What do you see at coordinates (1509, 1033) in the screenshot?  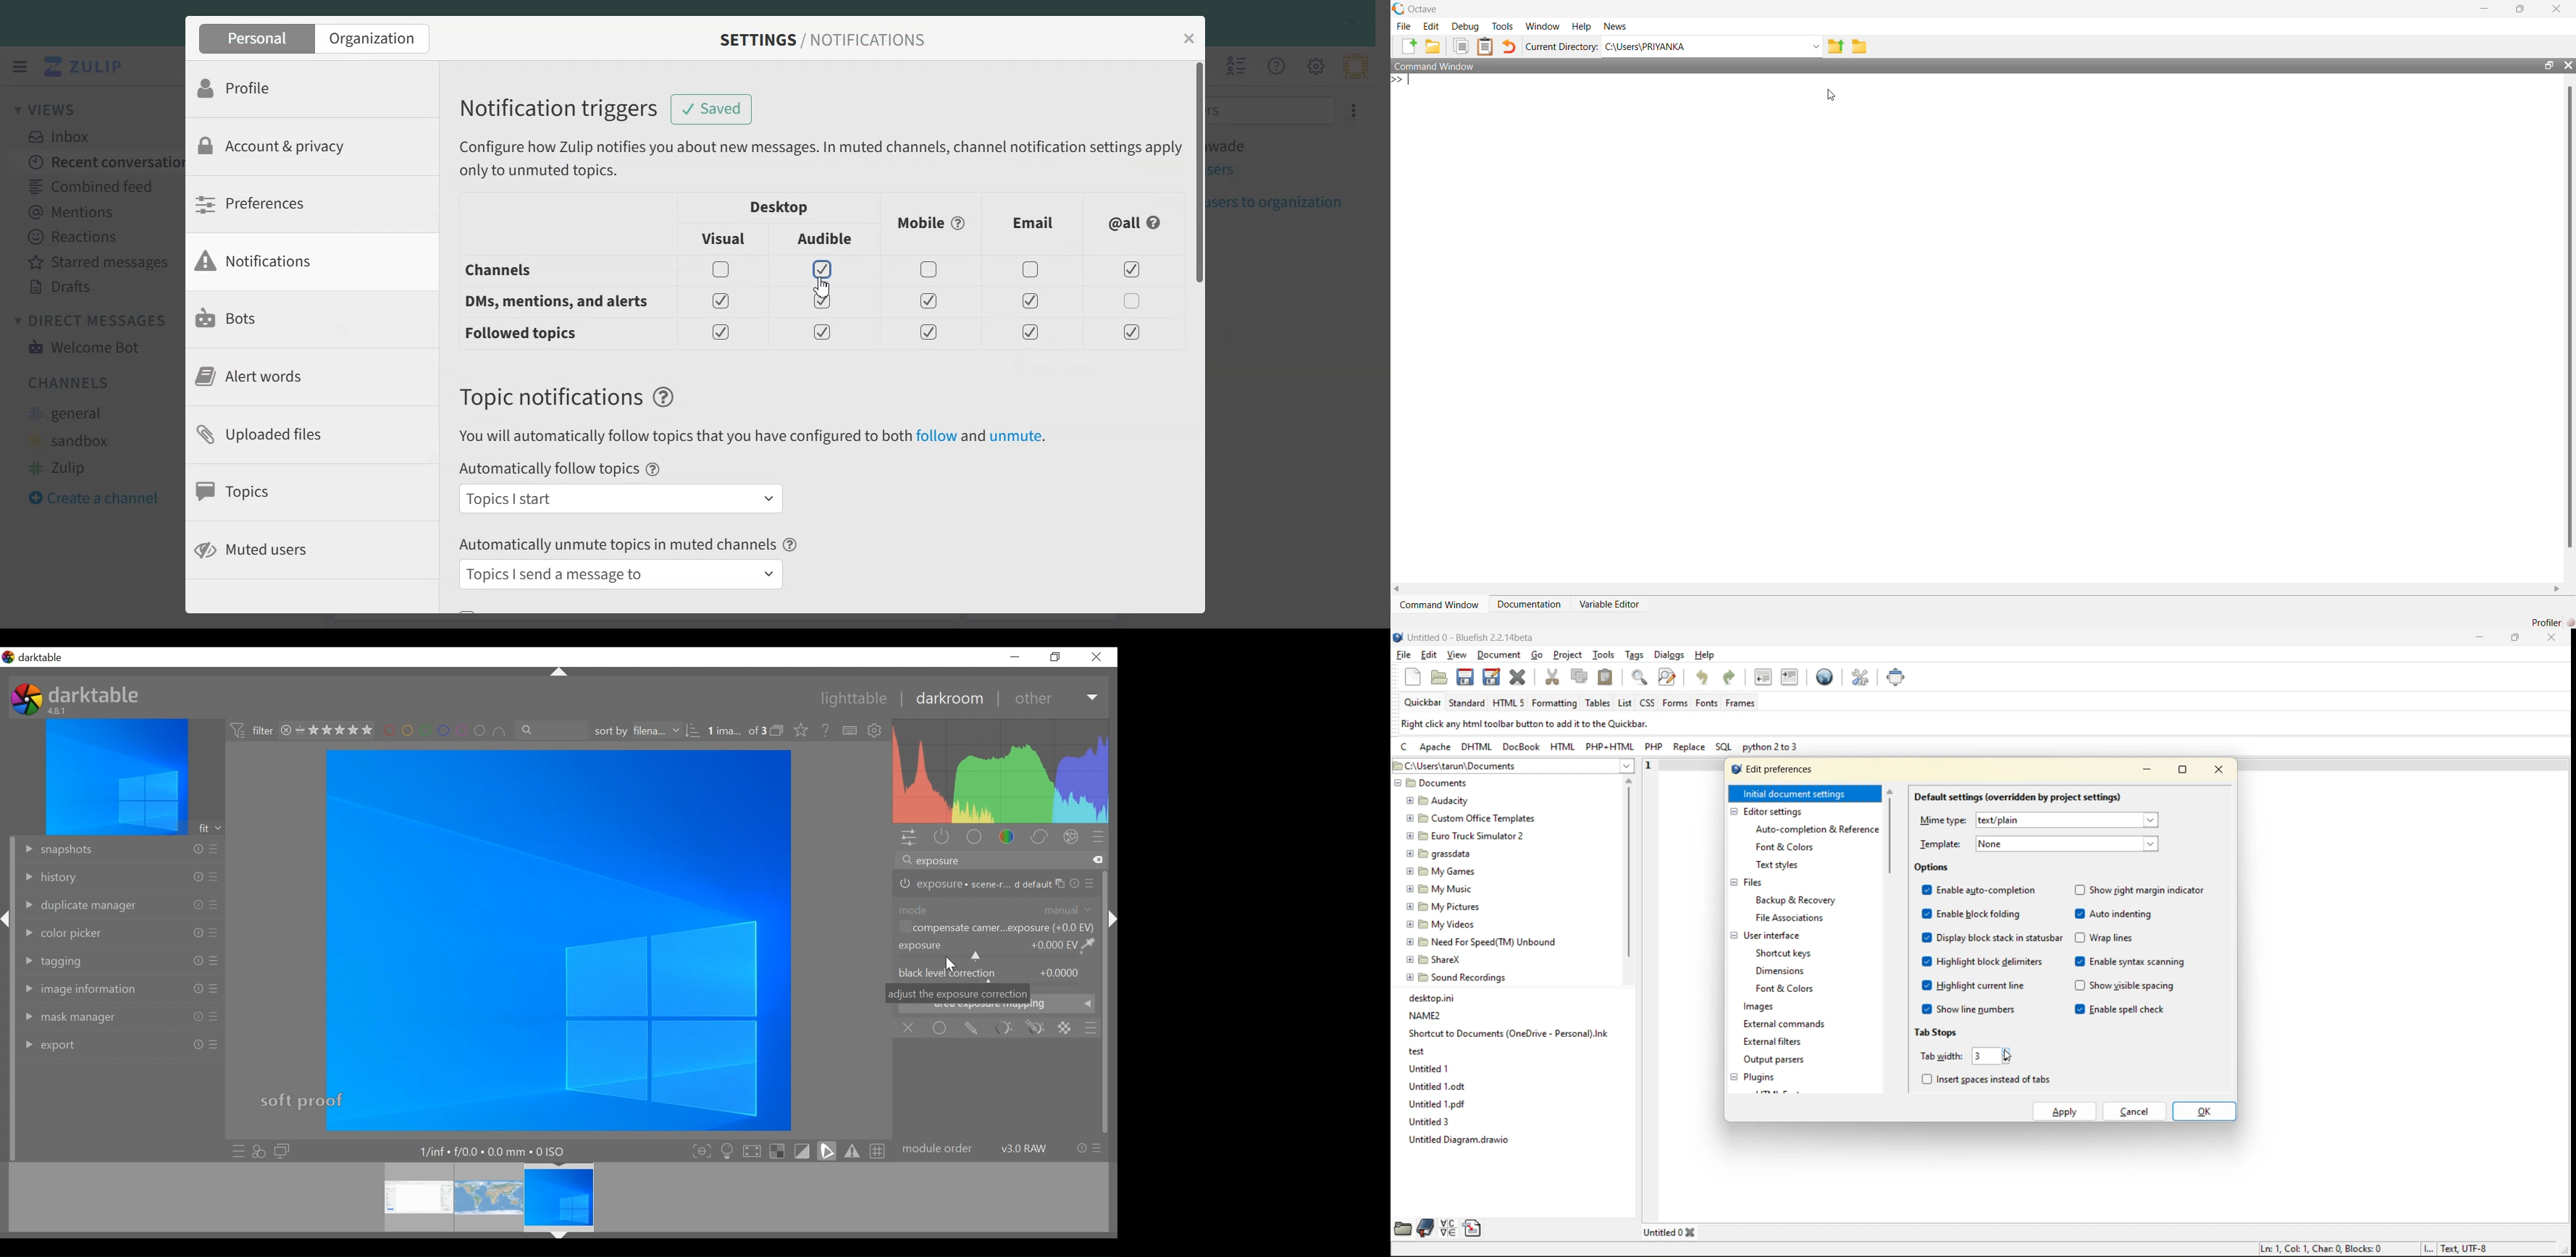 I see `Shortcut to Documents (OneDrive - Personal).Ink` at bounding box center [1509, 1033].